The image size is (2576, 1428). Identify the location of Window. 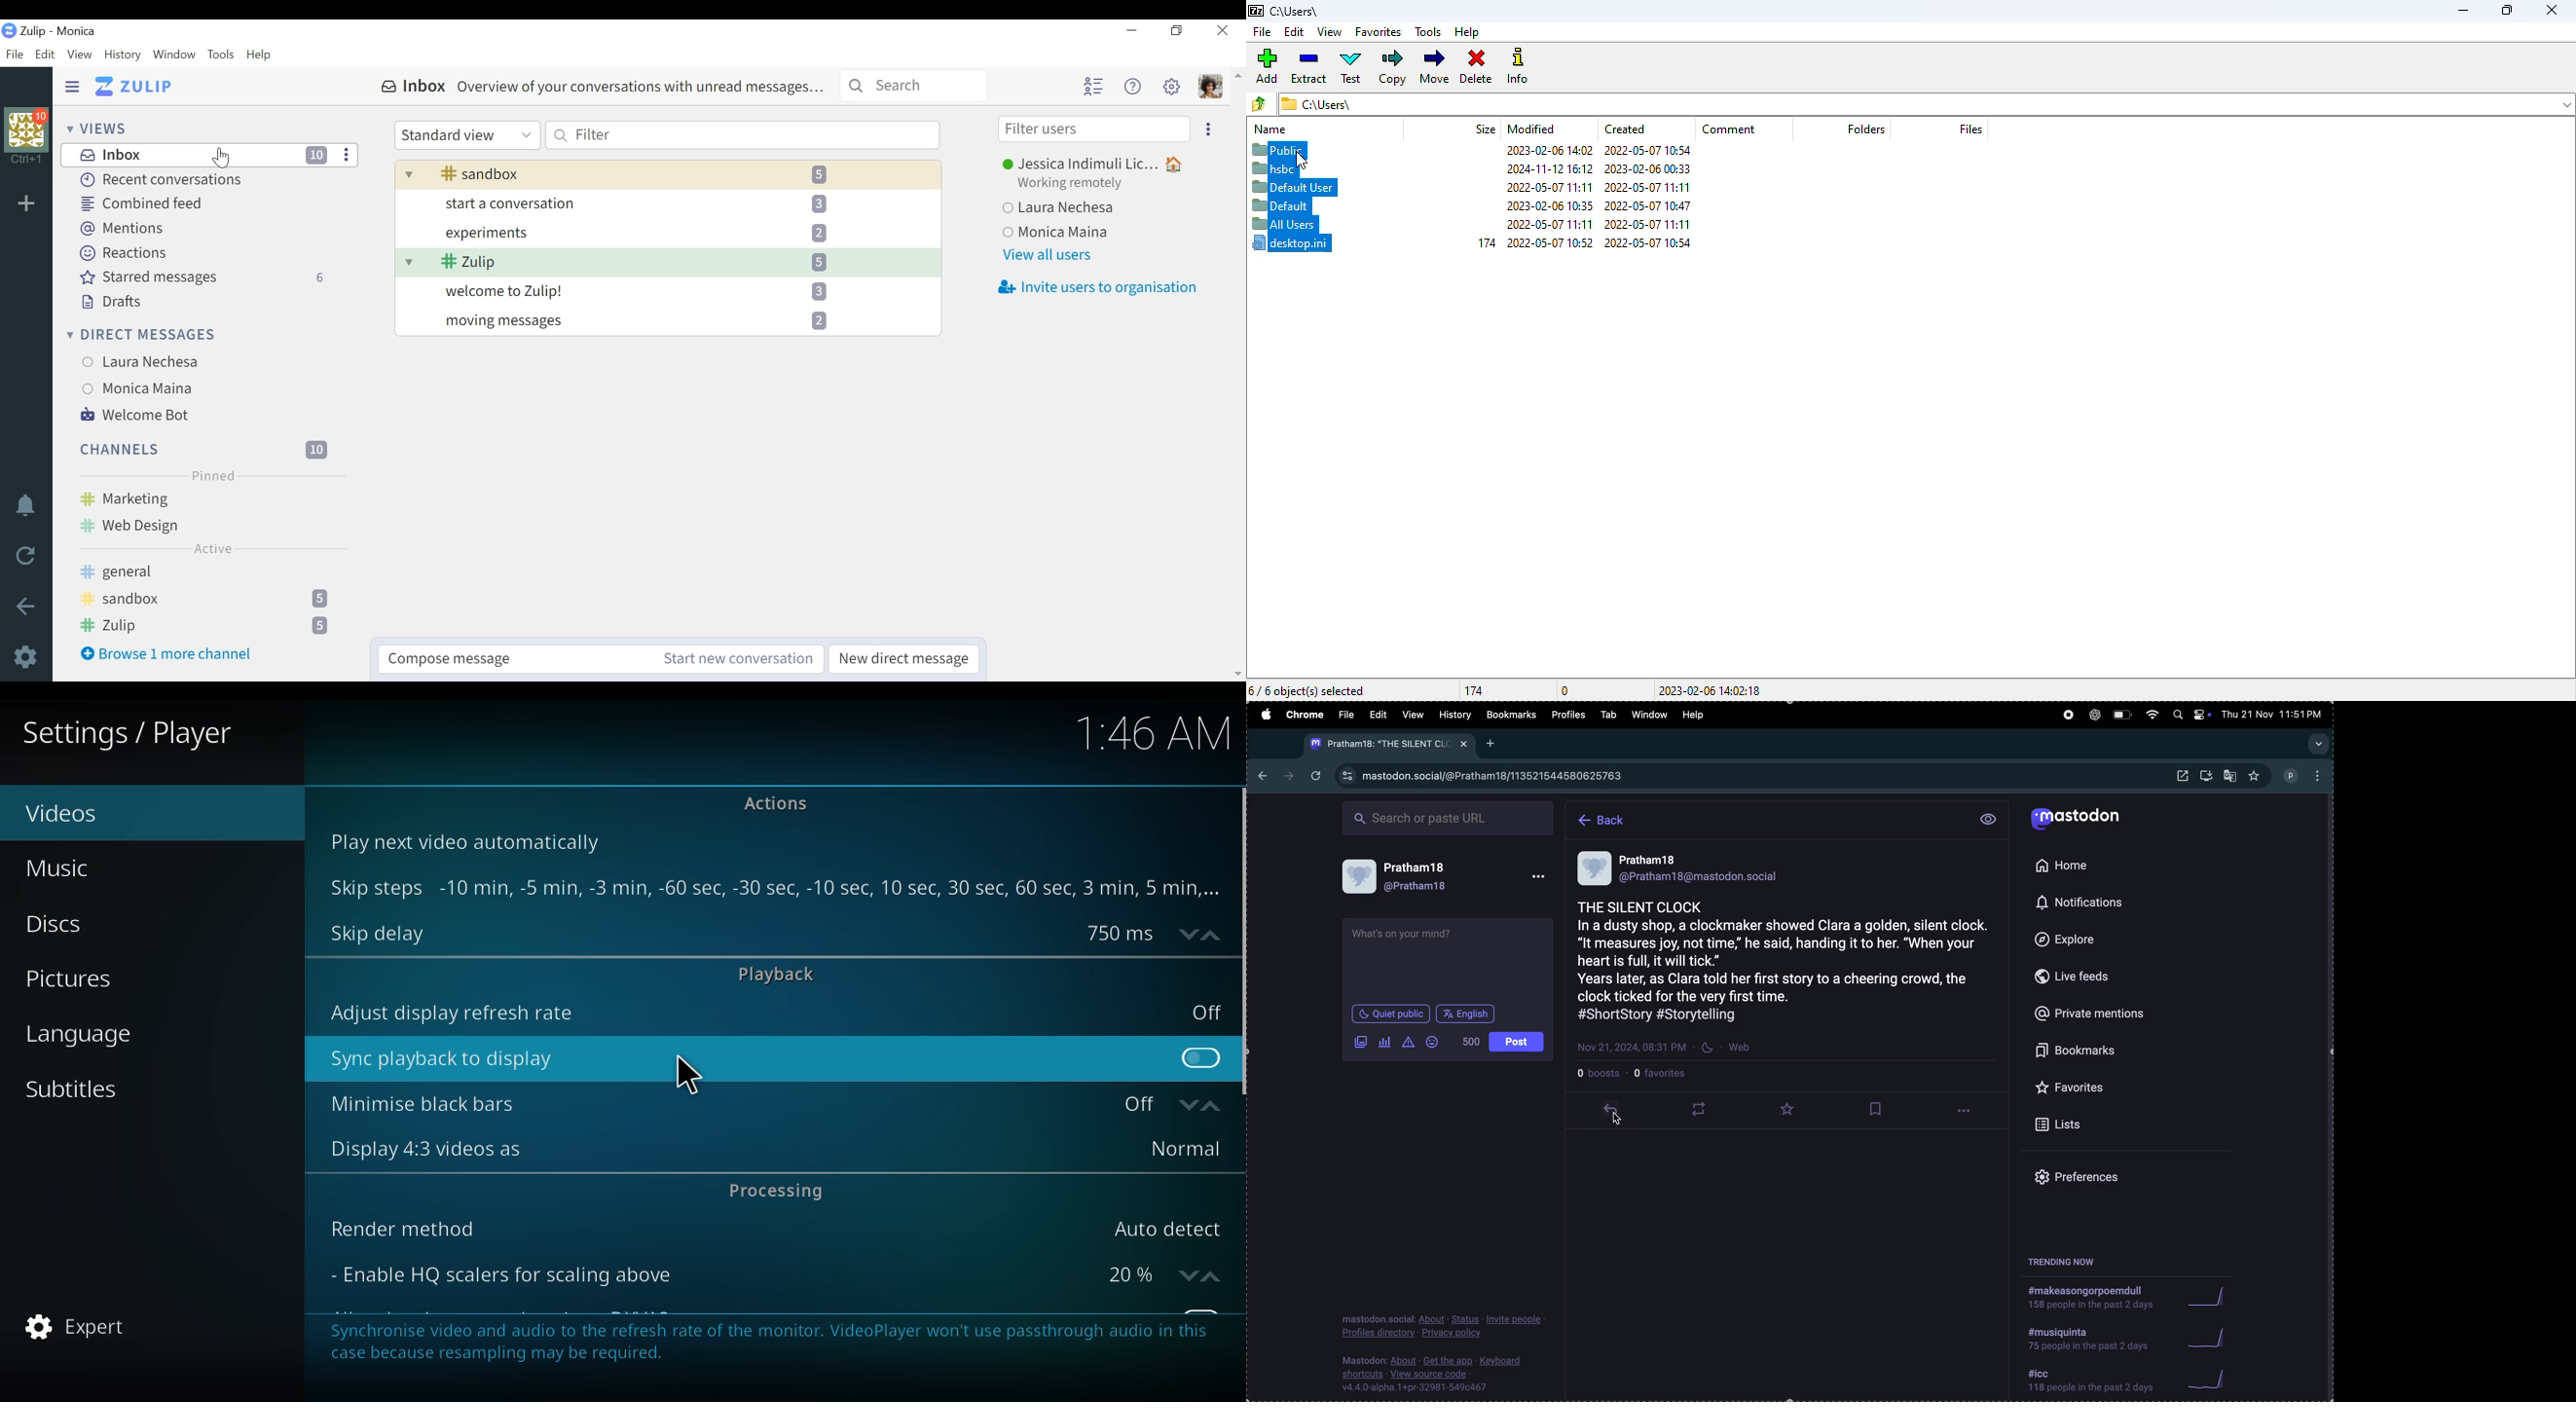
(174, 55).